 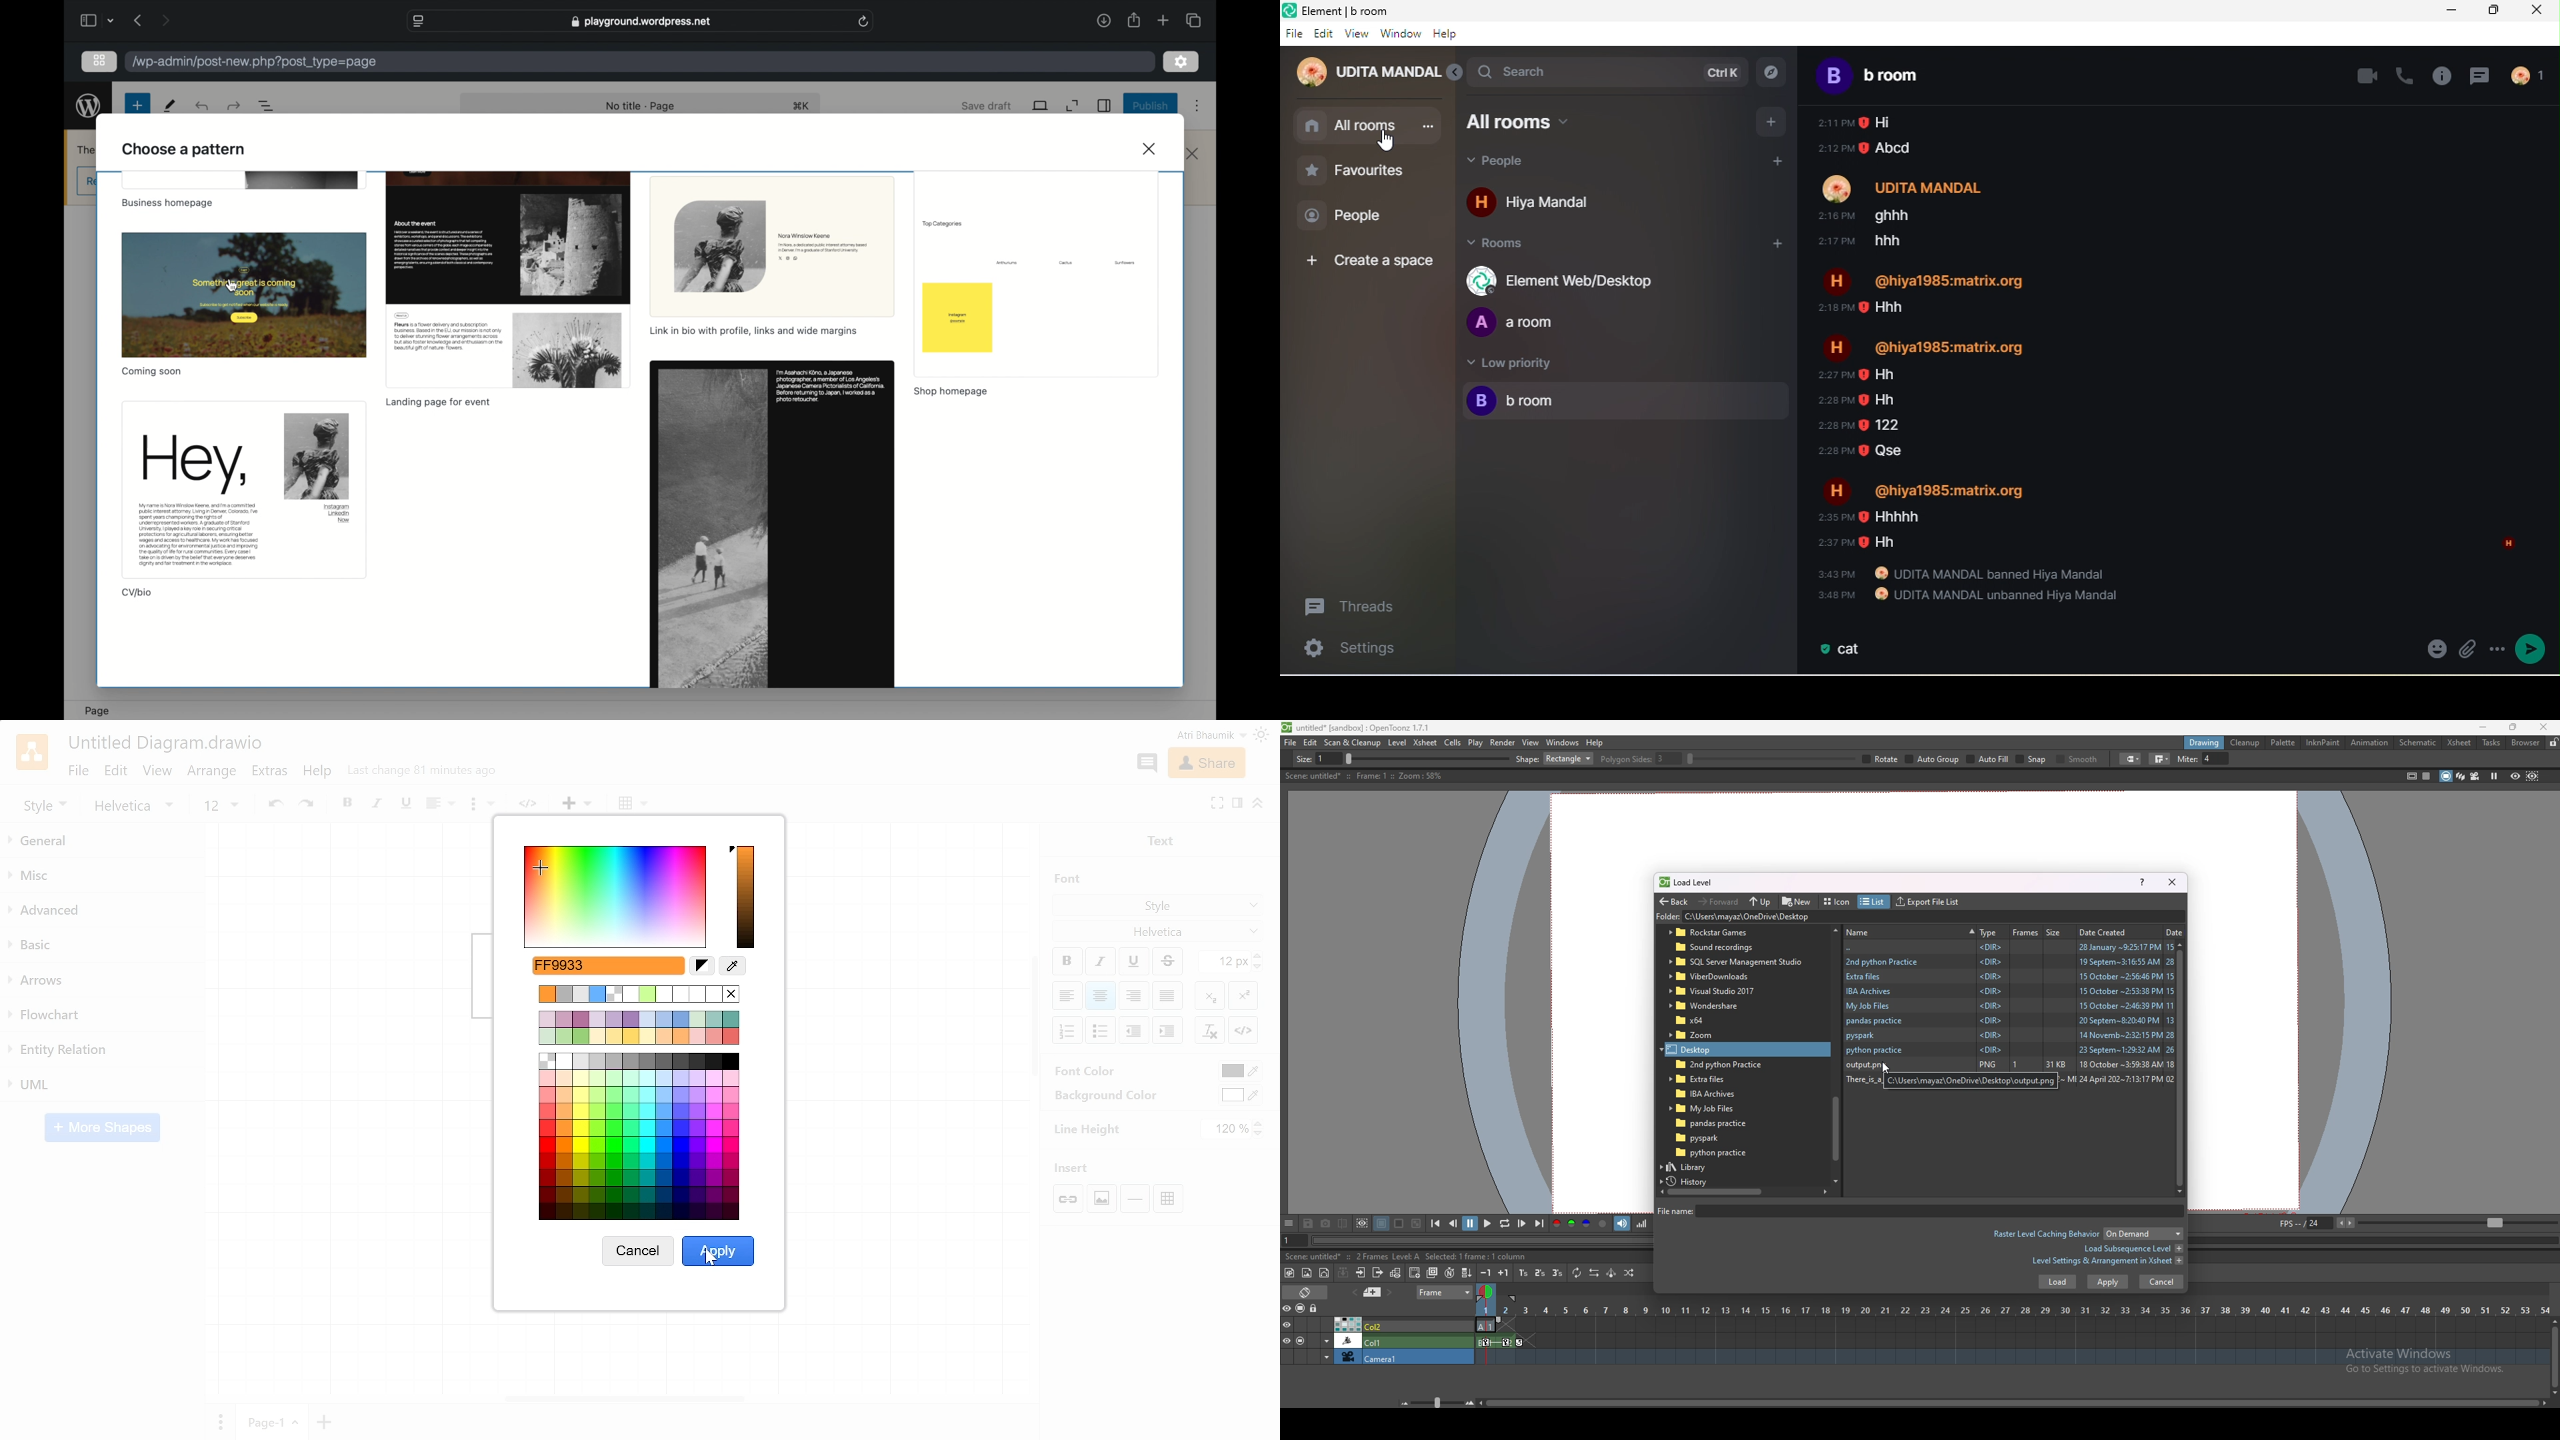 I want to click on choose a pattern, so click(x=185, y=151).